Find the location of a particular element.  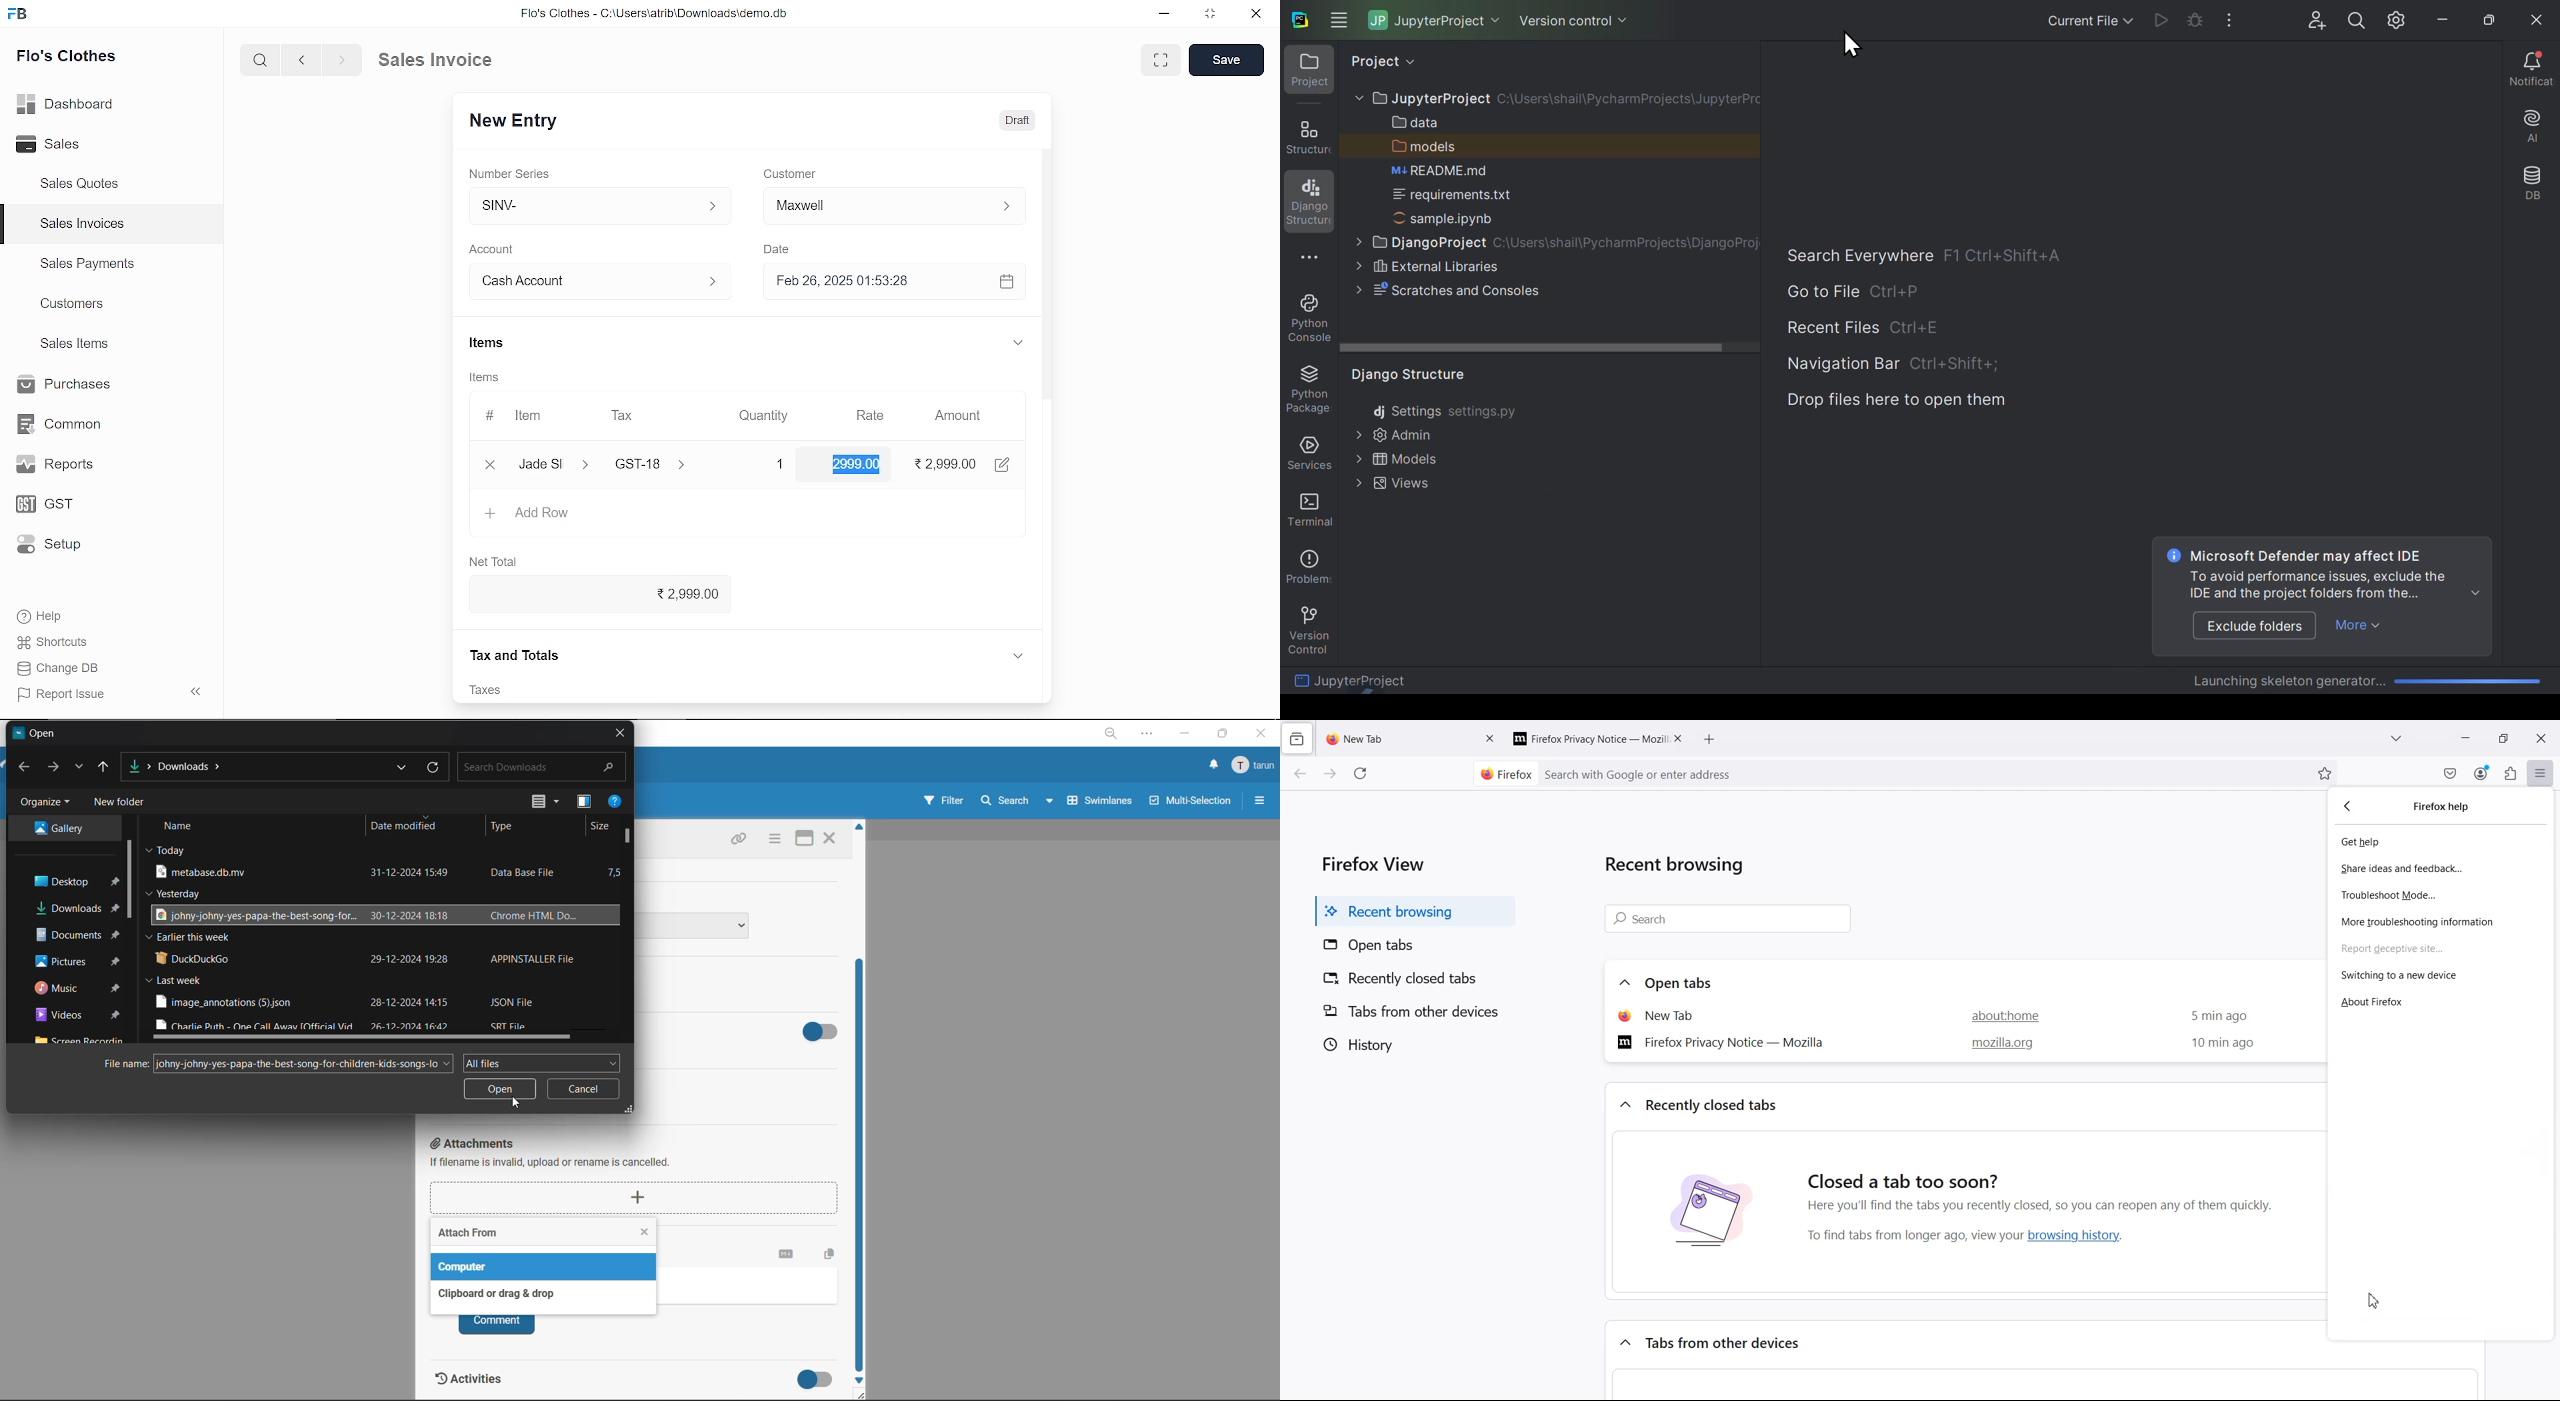

Close Tab is located at coordinates (1491, 737).